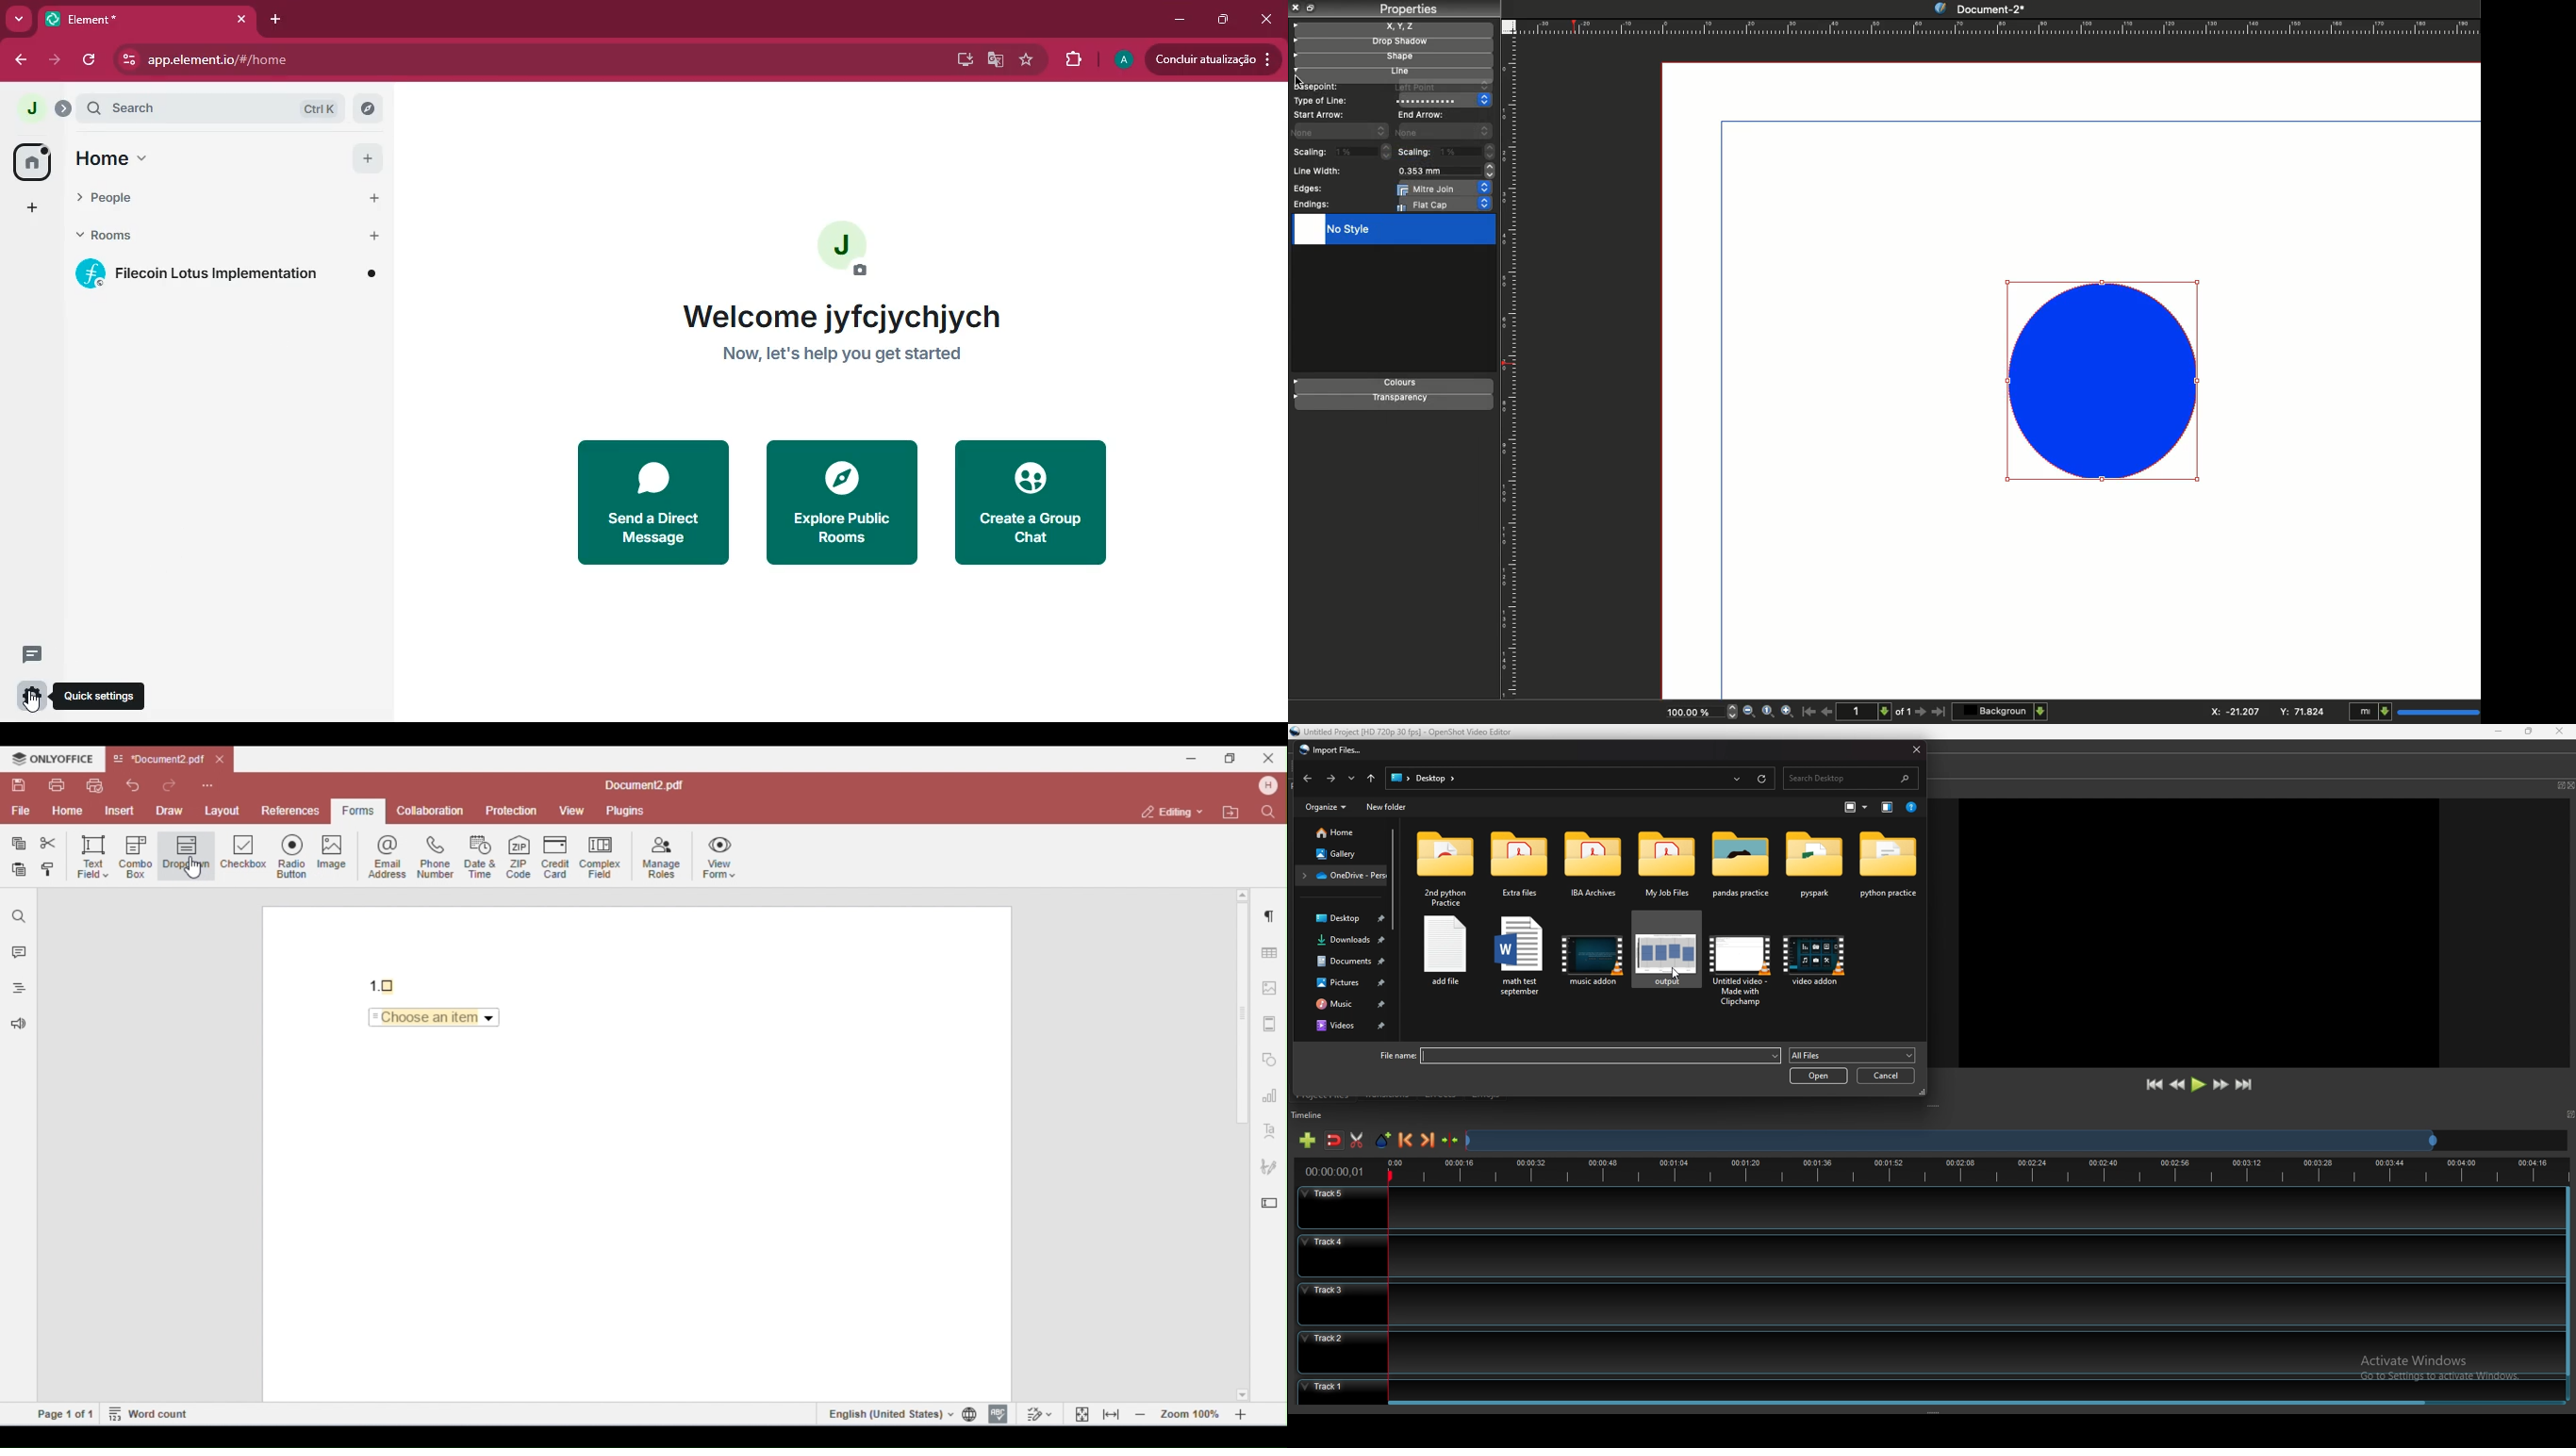 The width and height of the screenshot is (2576, 1456). Describe the element at coordinates (1664, 952) in the screenshot. I see `file` at that location.